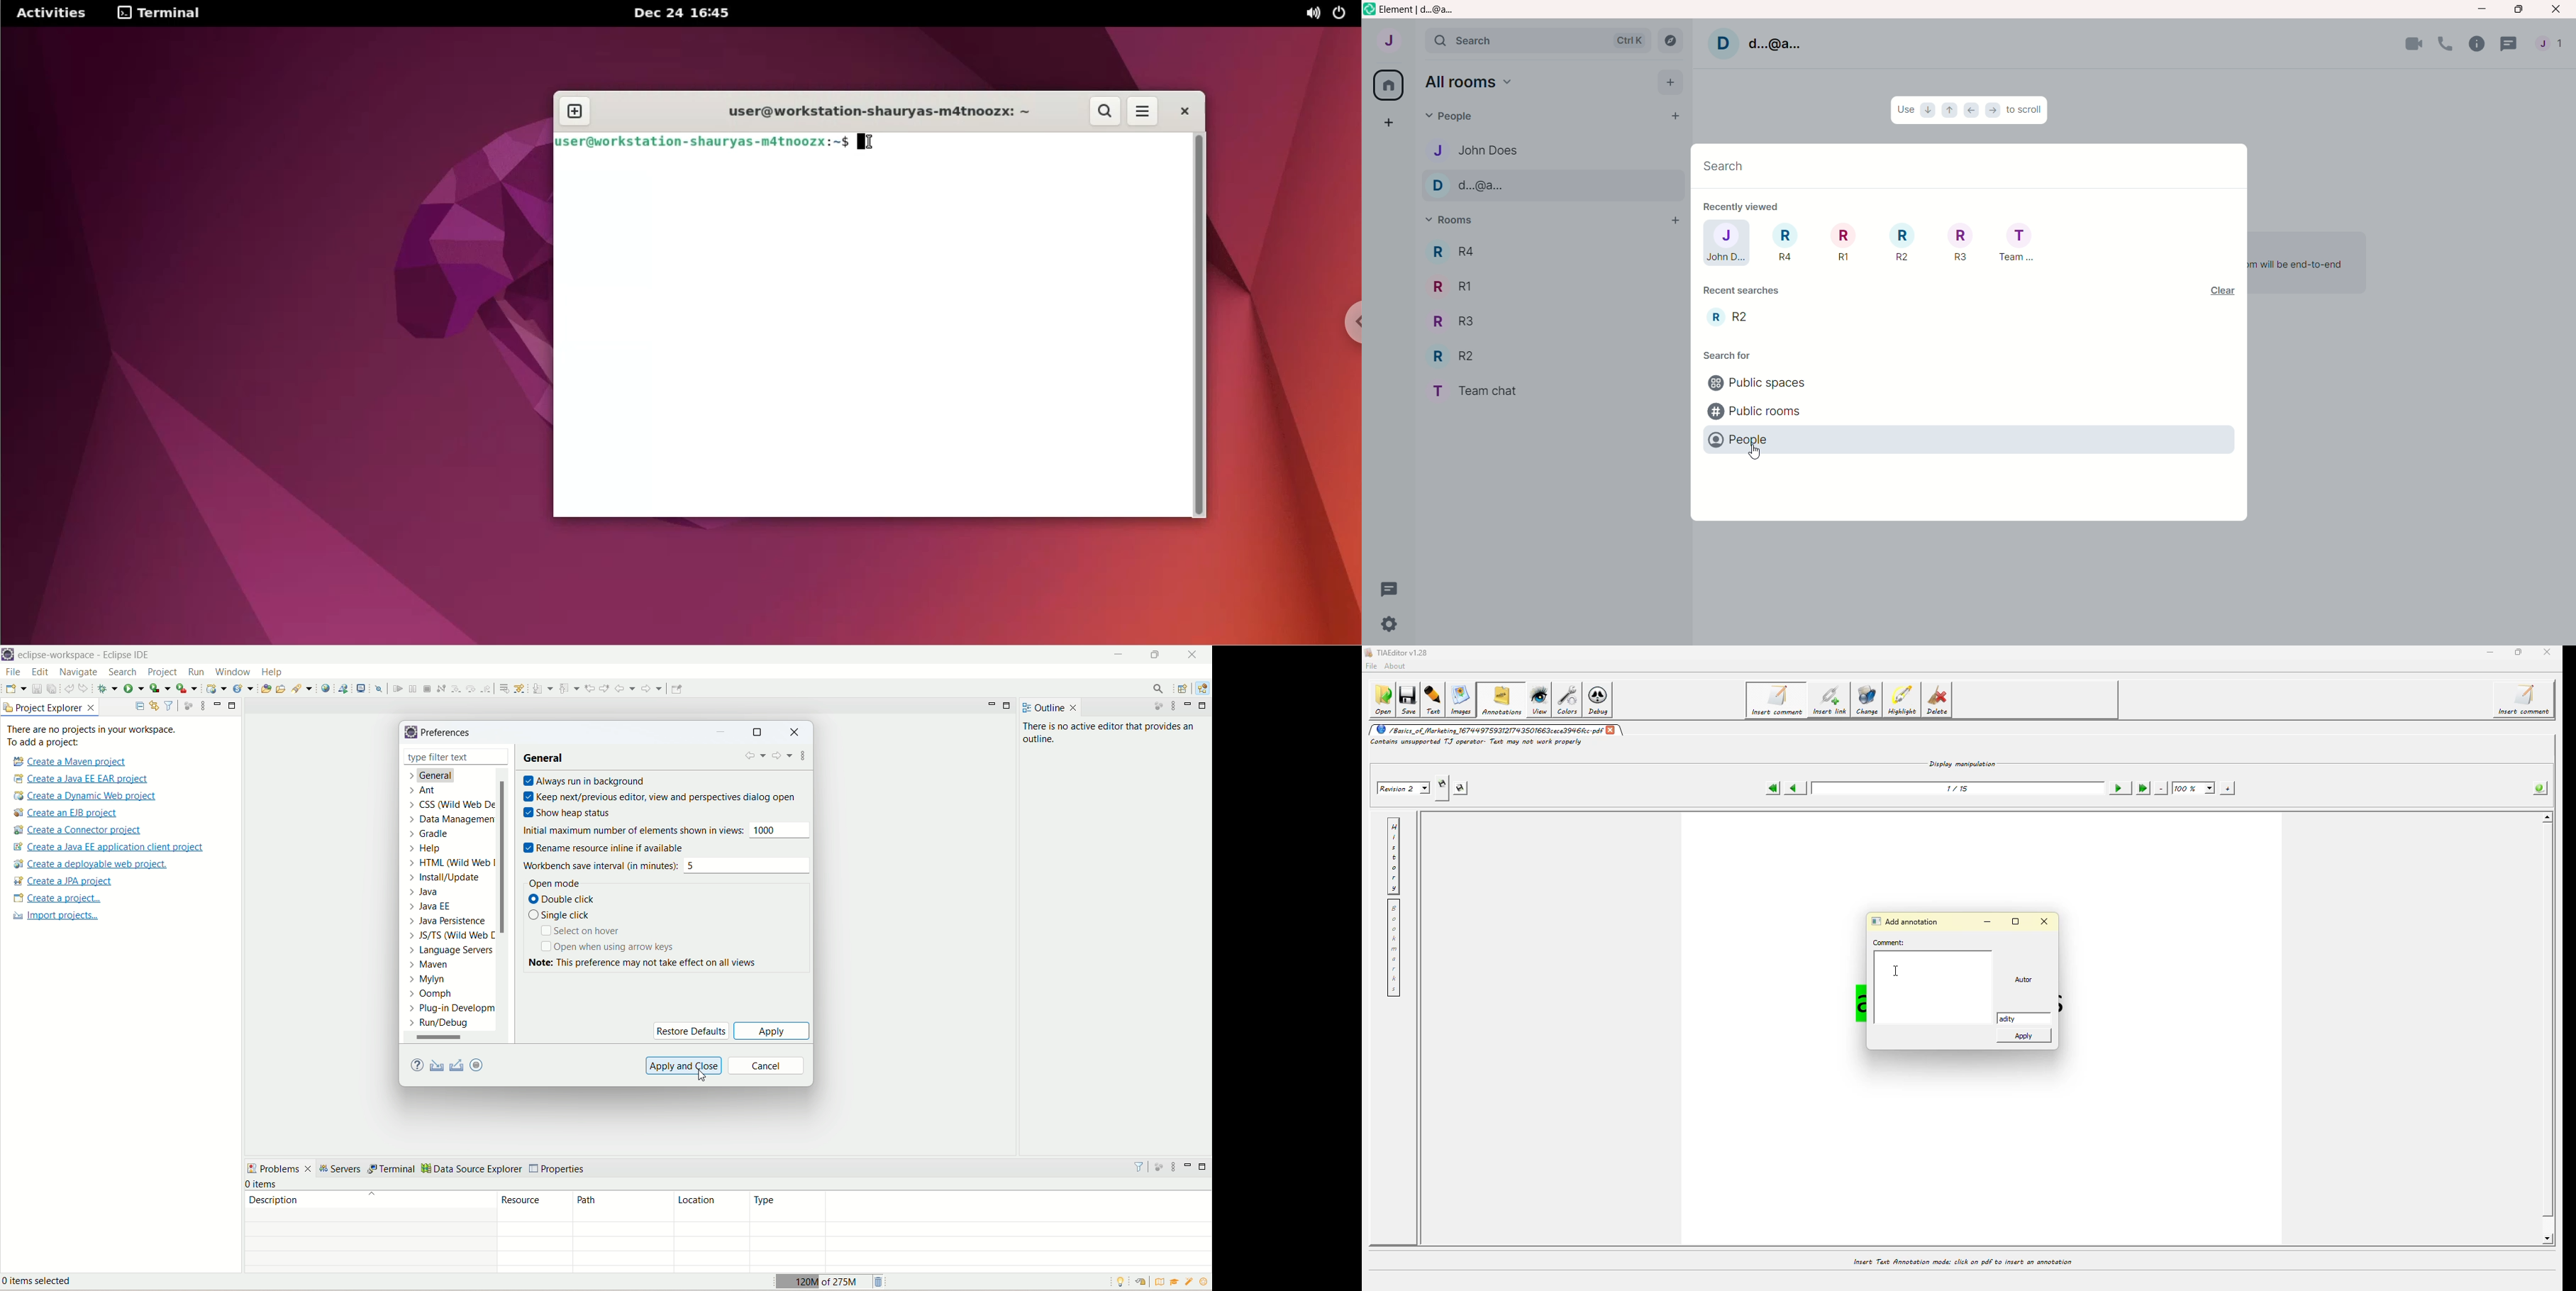 The image size is (2576, 1316). I want to click on new, so click(15, 688).